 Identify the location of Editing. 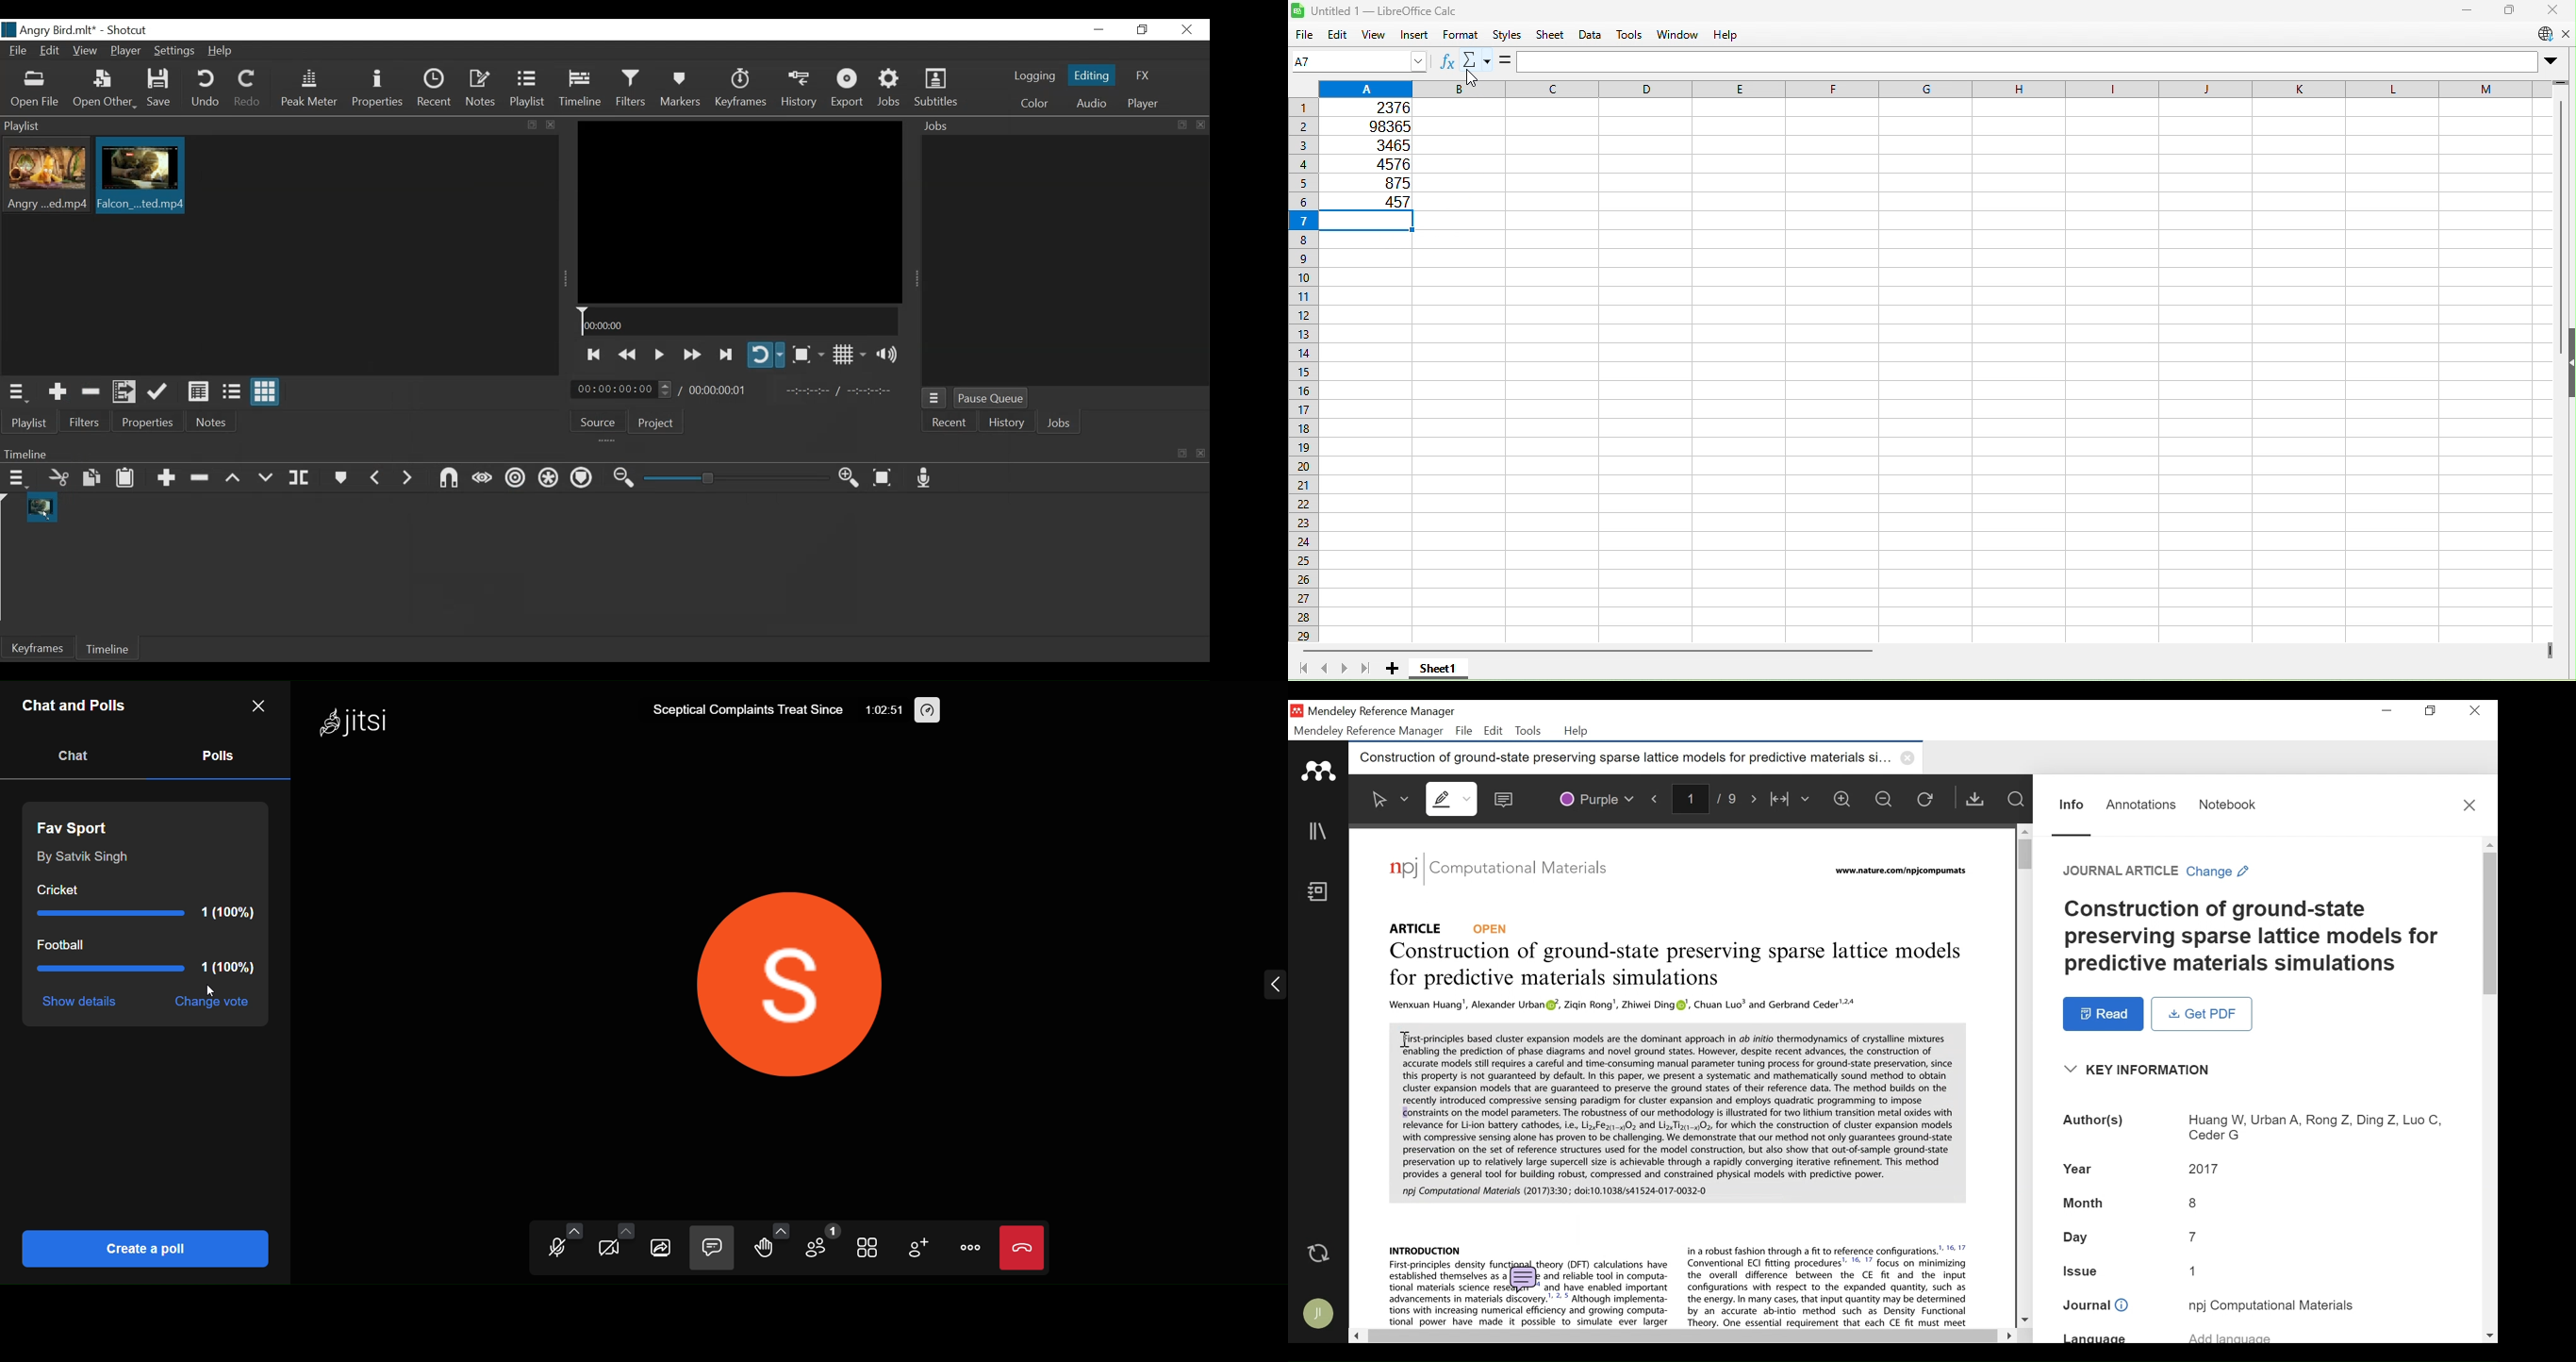
(1094, 74).